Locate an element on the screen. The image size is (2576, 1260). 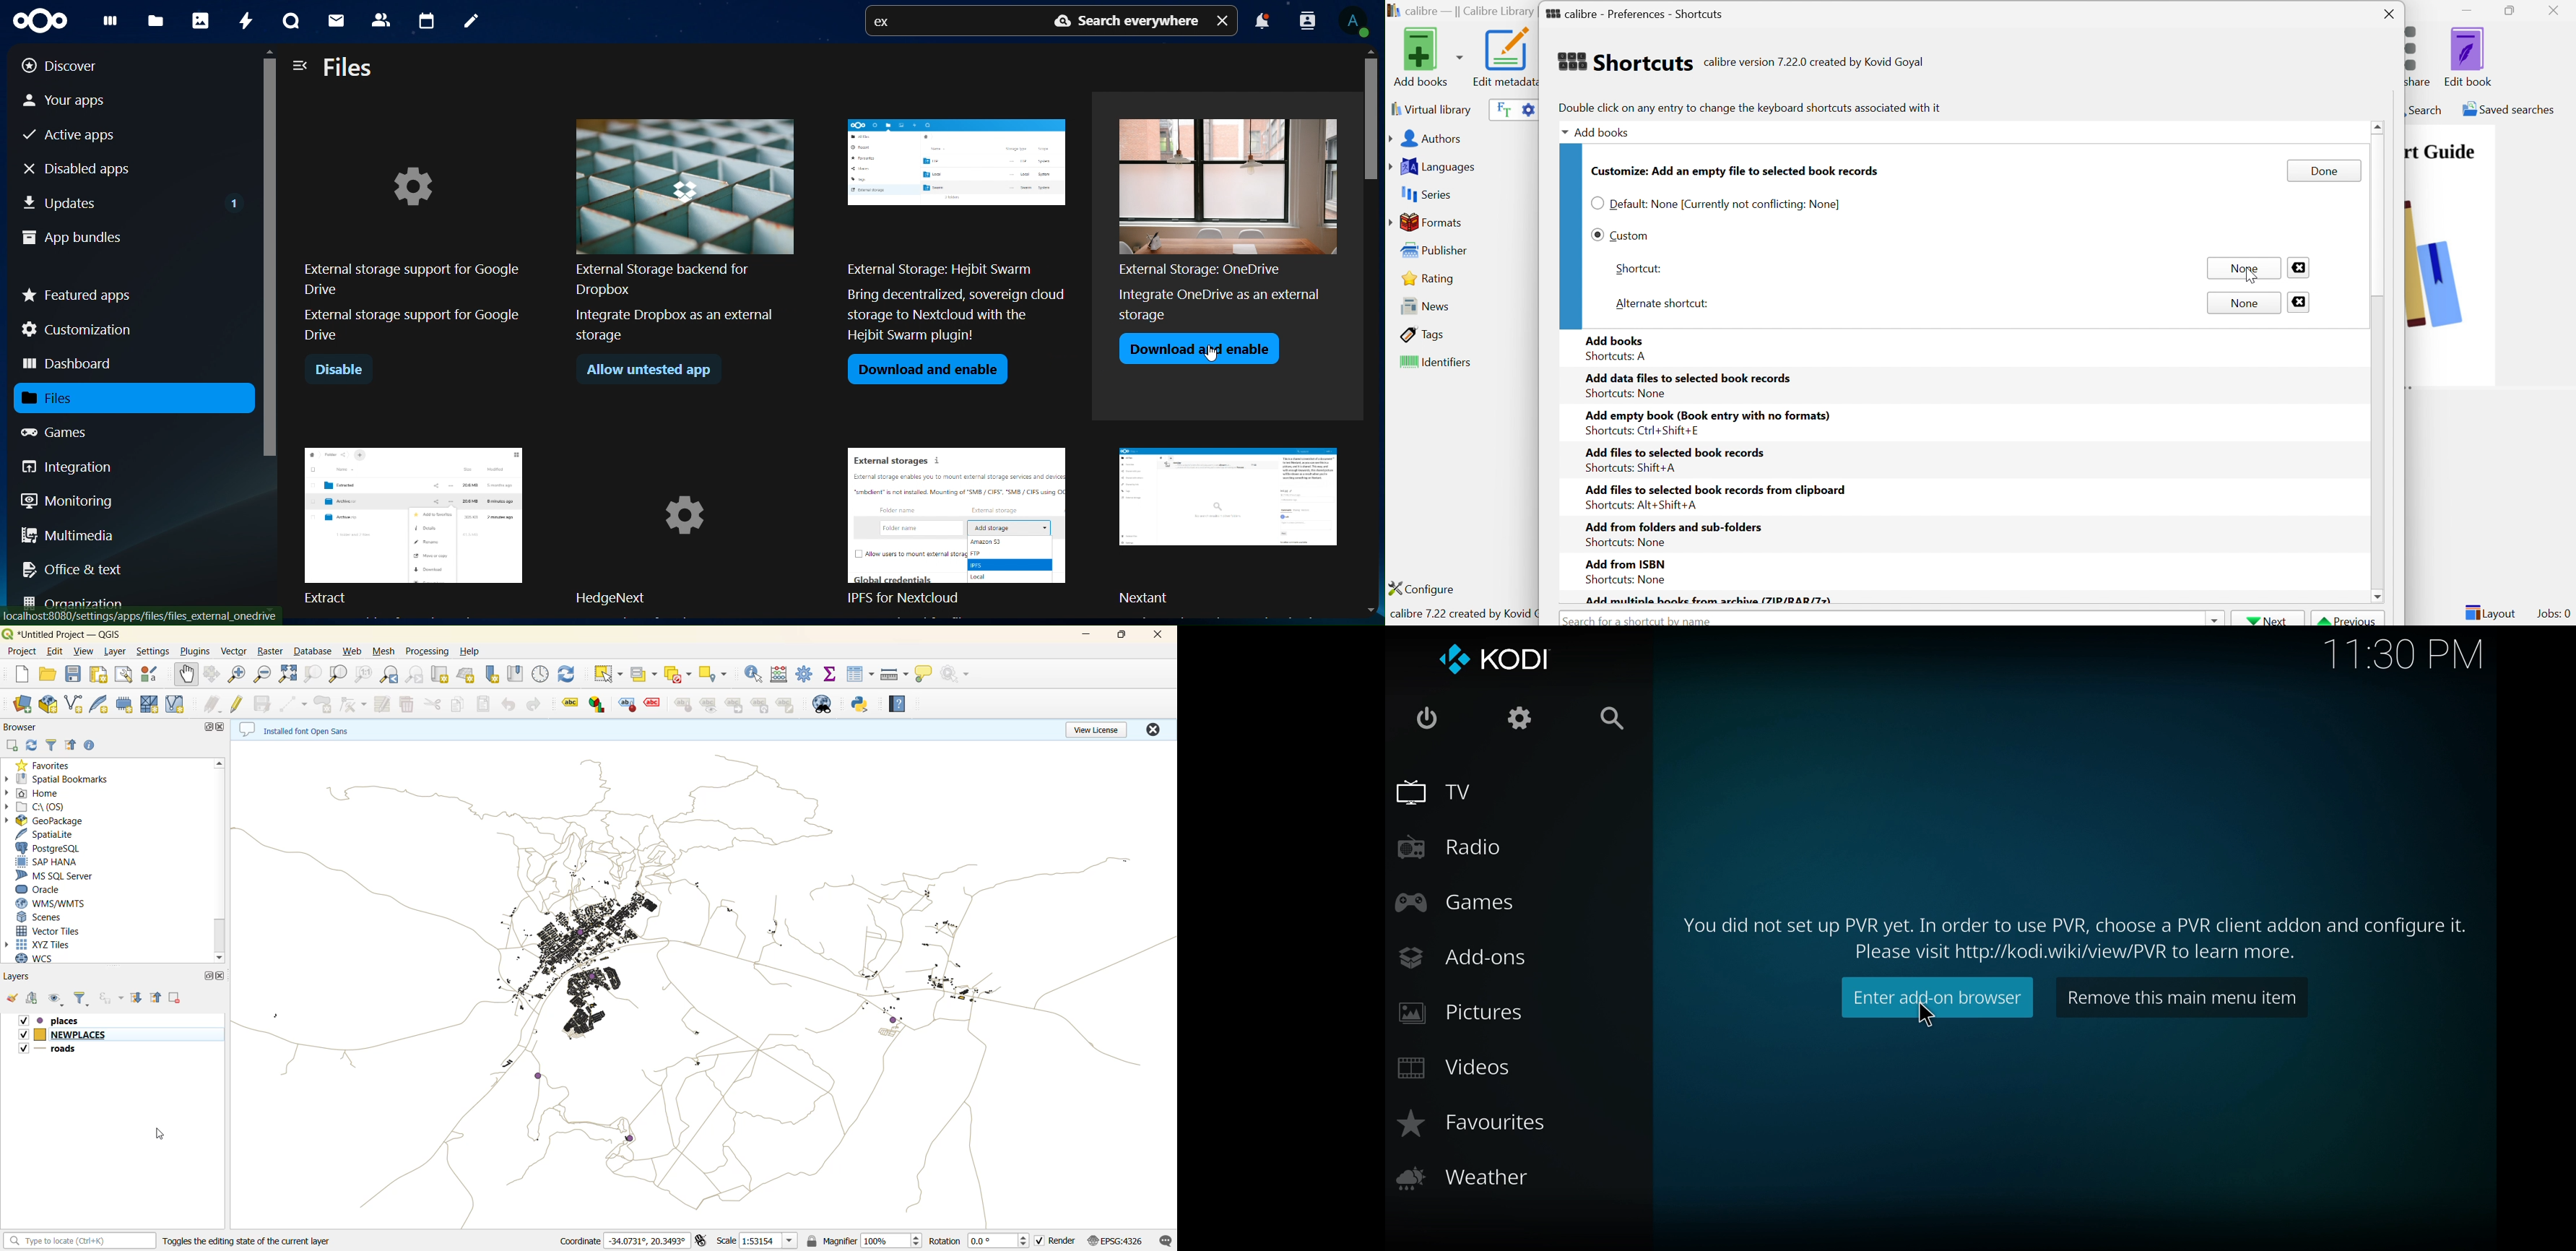
external storage support for dropbox integrate dropbox as external storage support for google drive is located at coordinates (685, 230).